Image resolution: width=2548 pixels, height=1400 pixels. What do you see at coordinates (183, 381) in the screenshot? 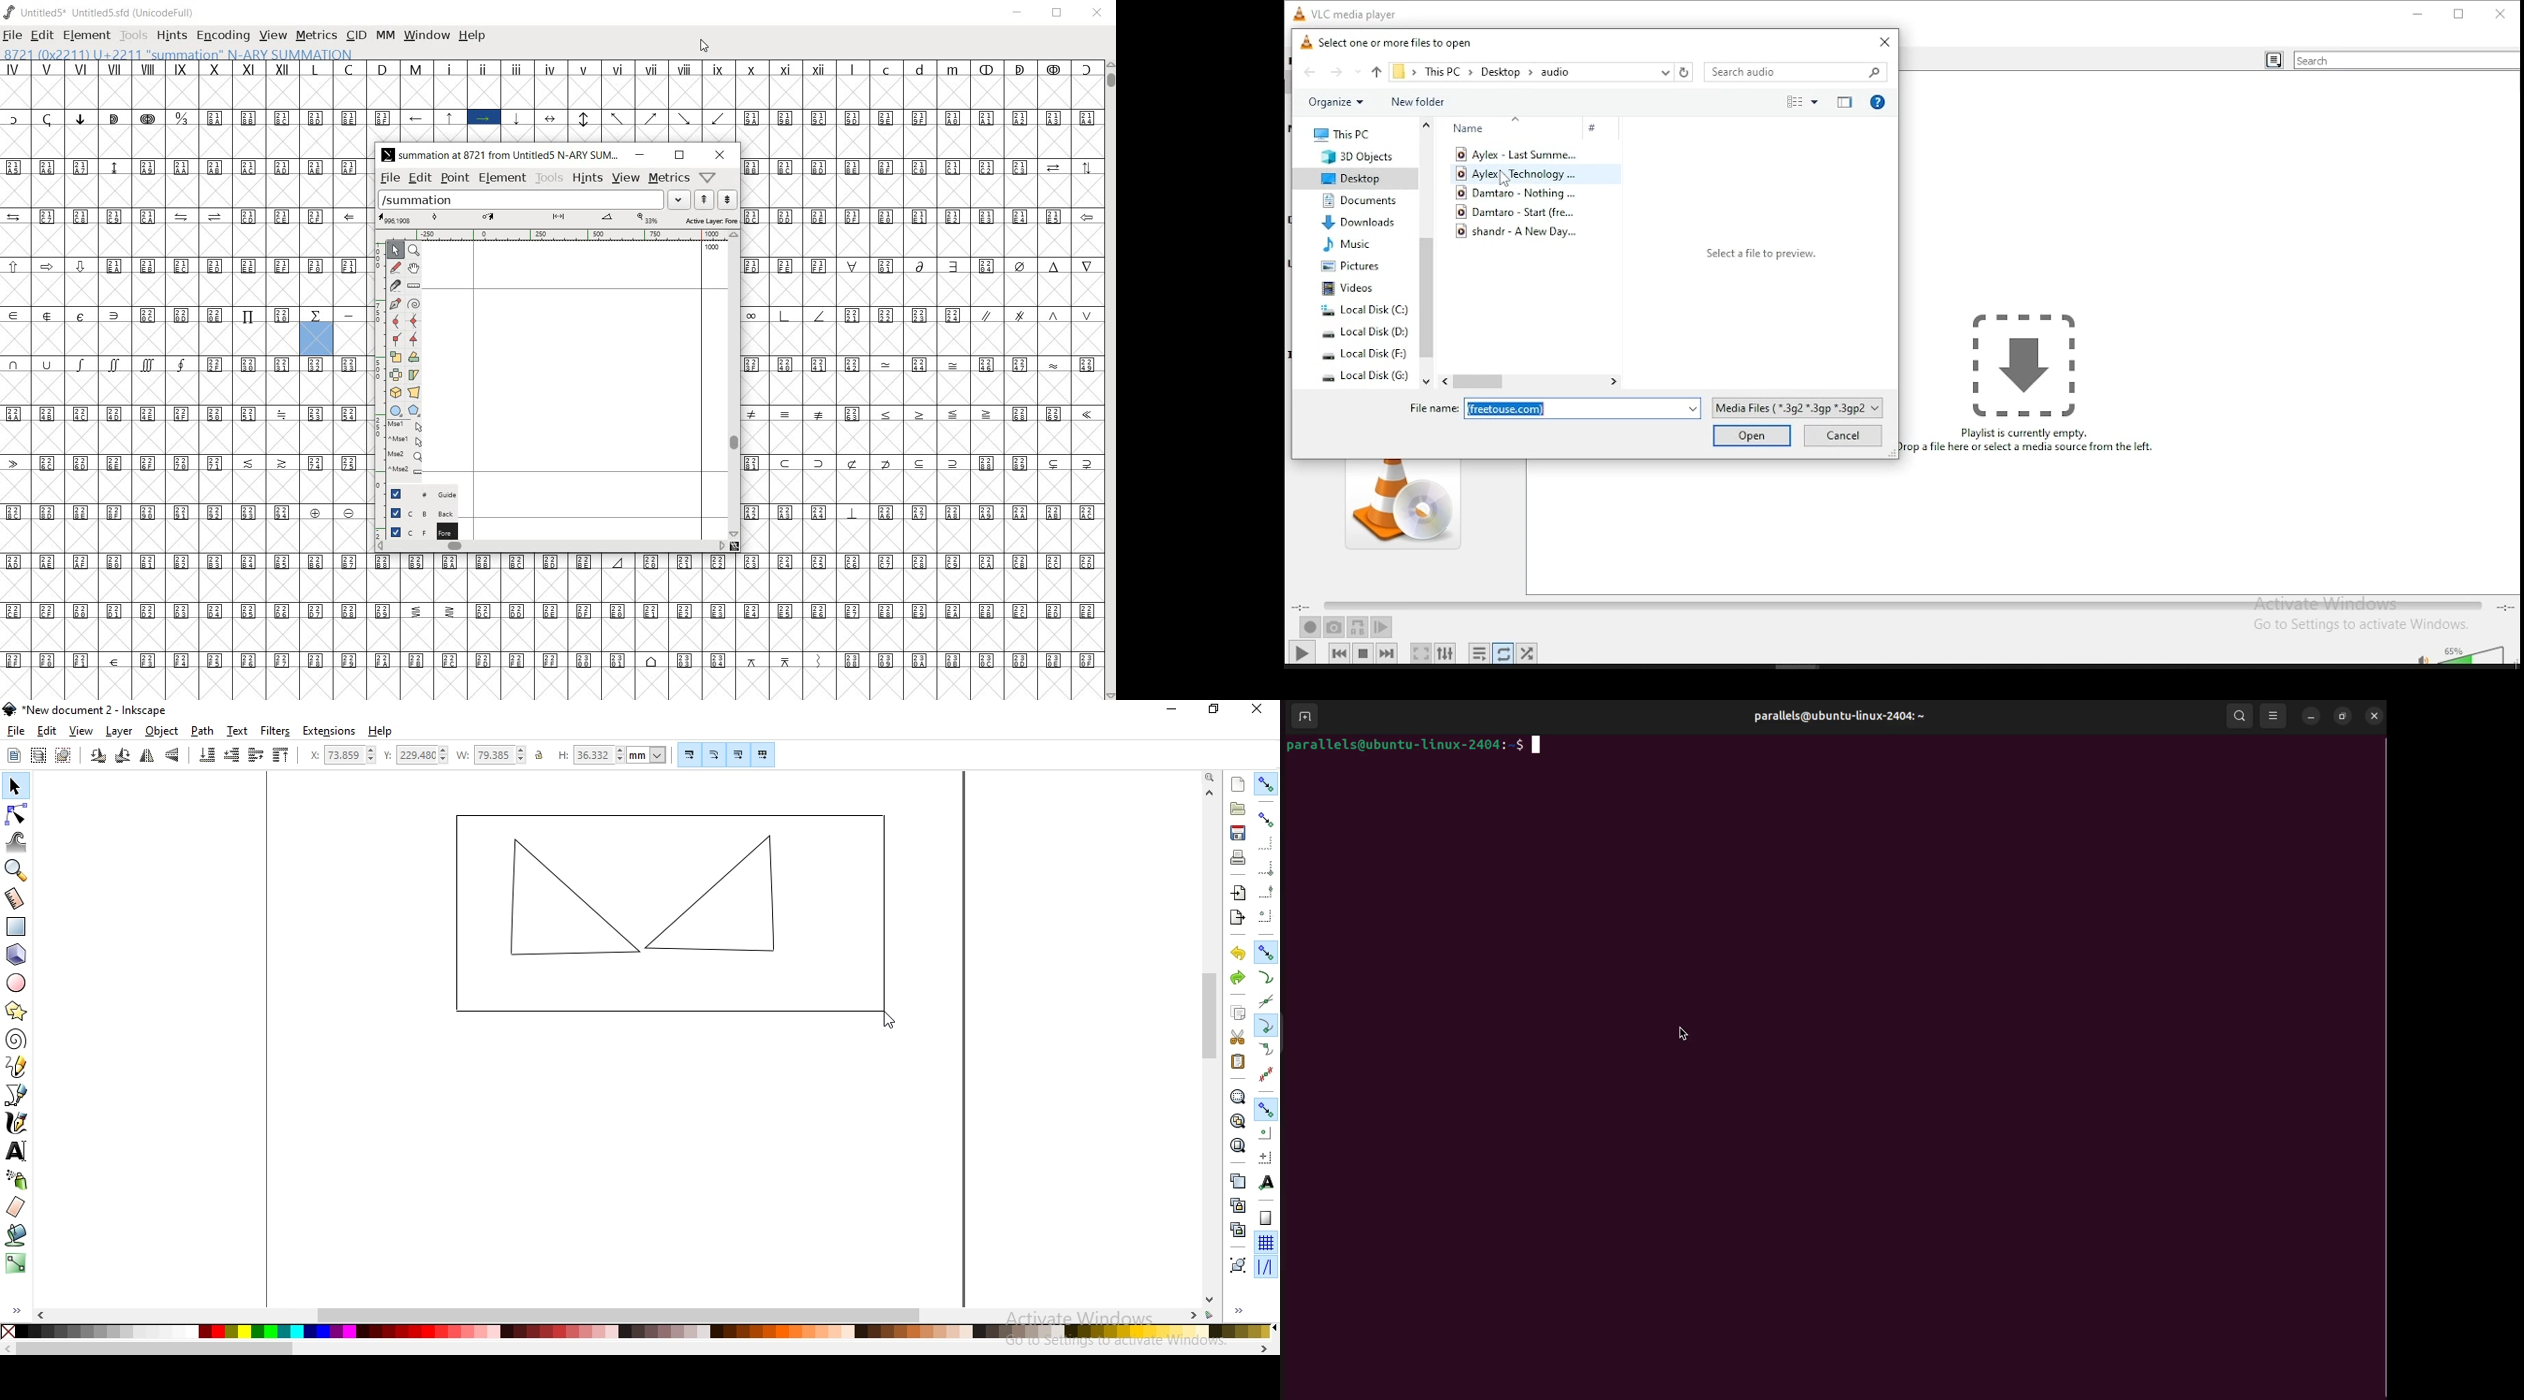
I see `glyph characters` at bounding box center [183, 381].